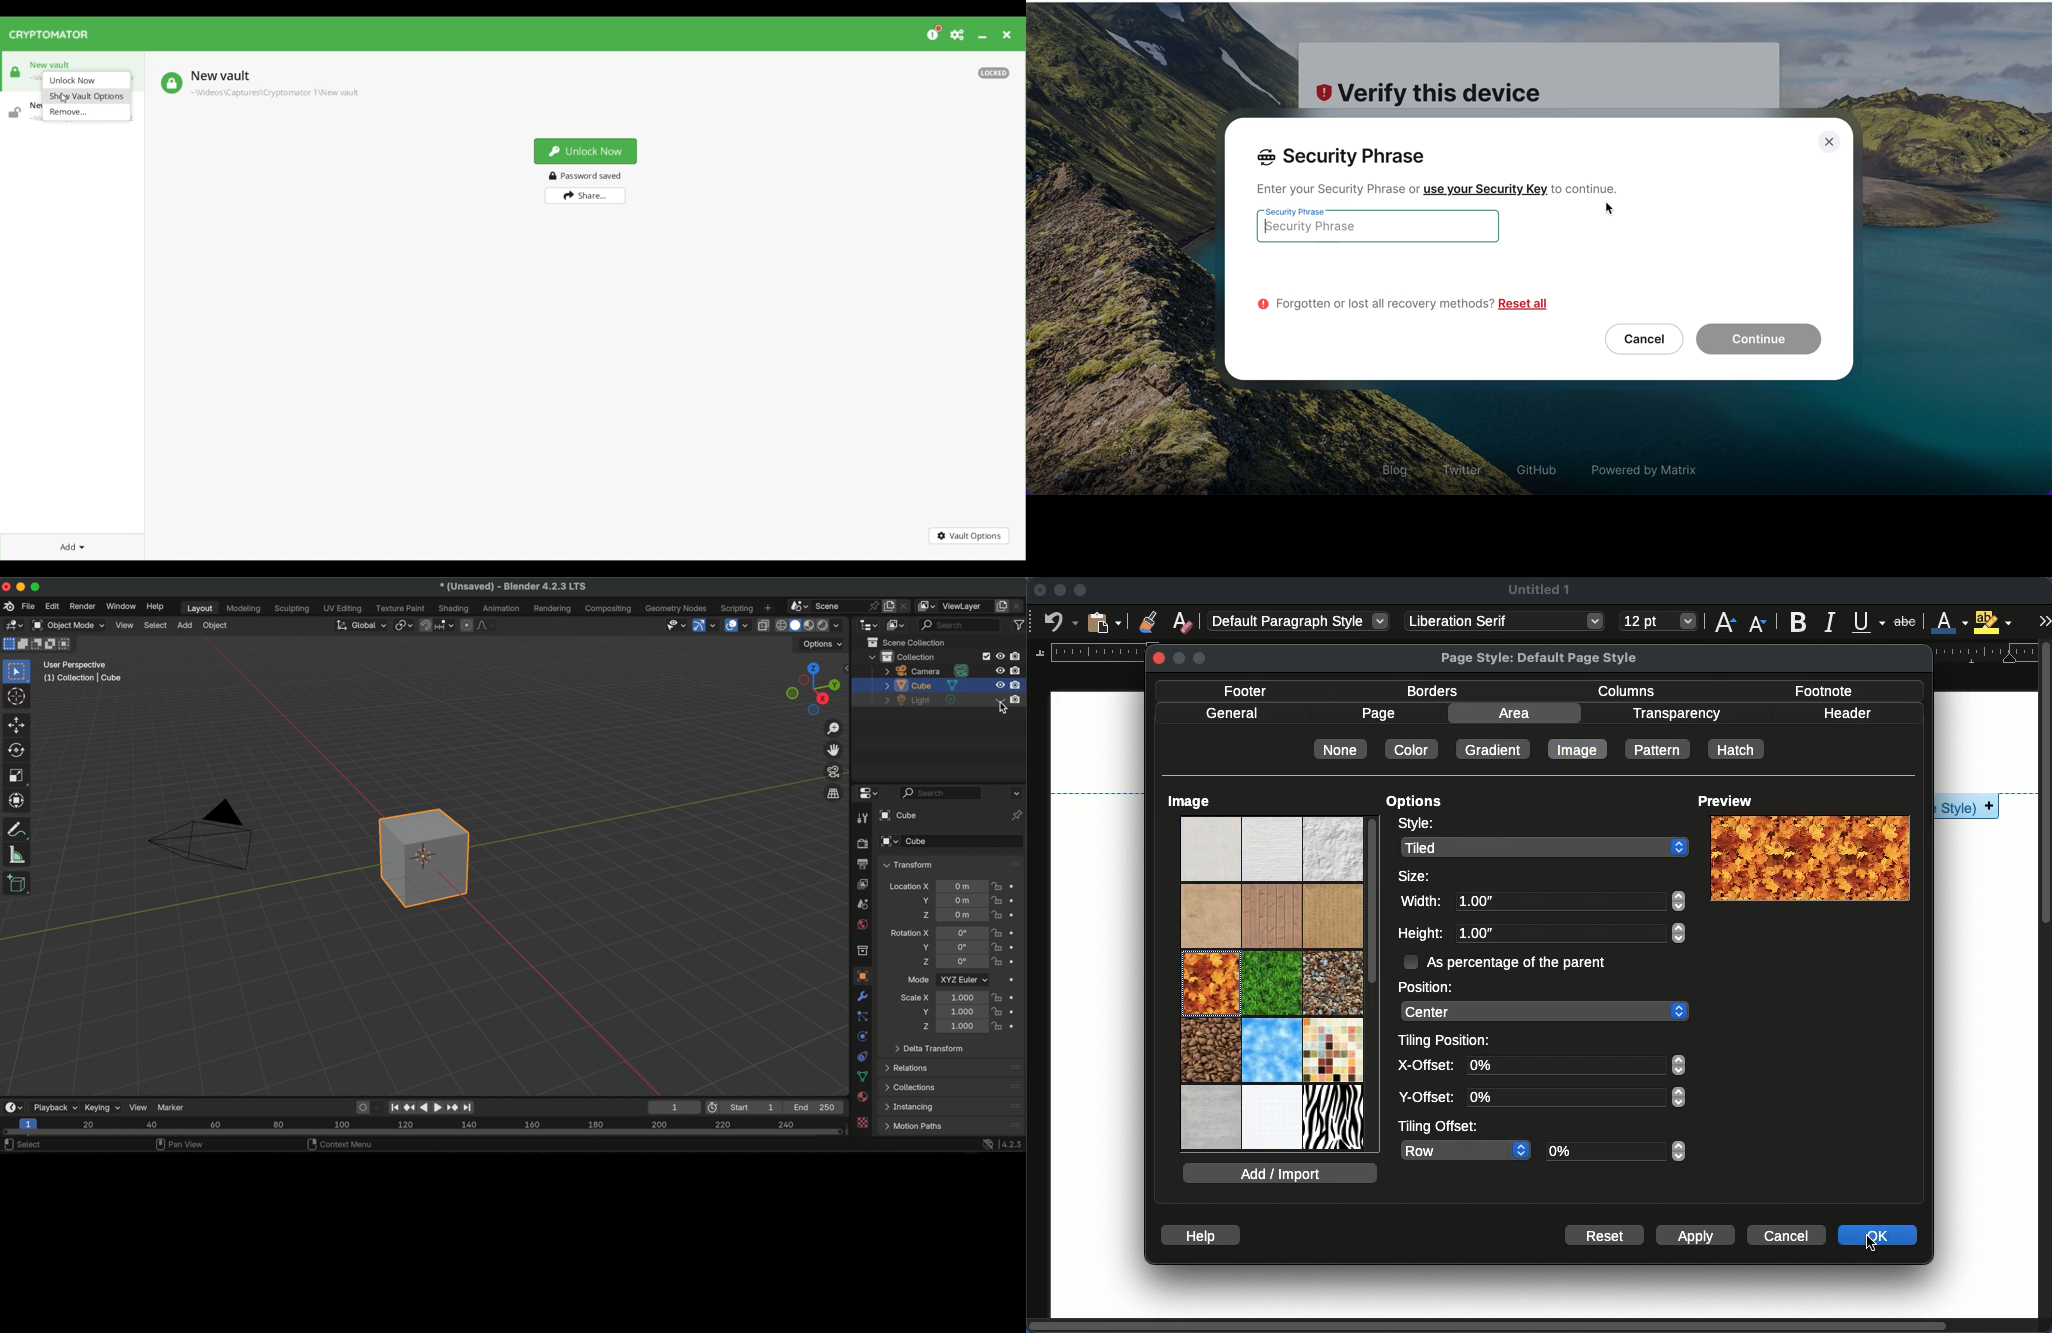 This screenshot has width=2072, height=1344. Describe the element at coordinates (1372, 980) in the screenshot. I see `scroll` at that location.